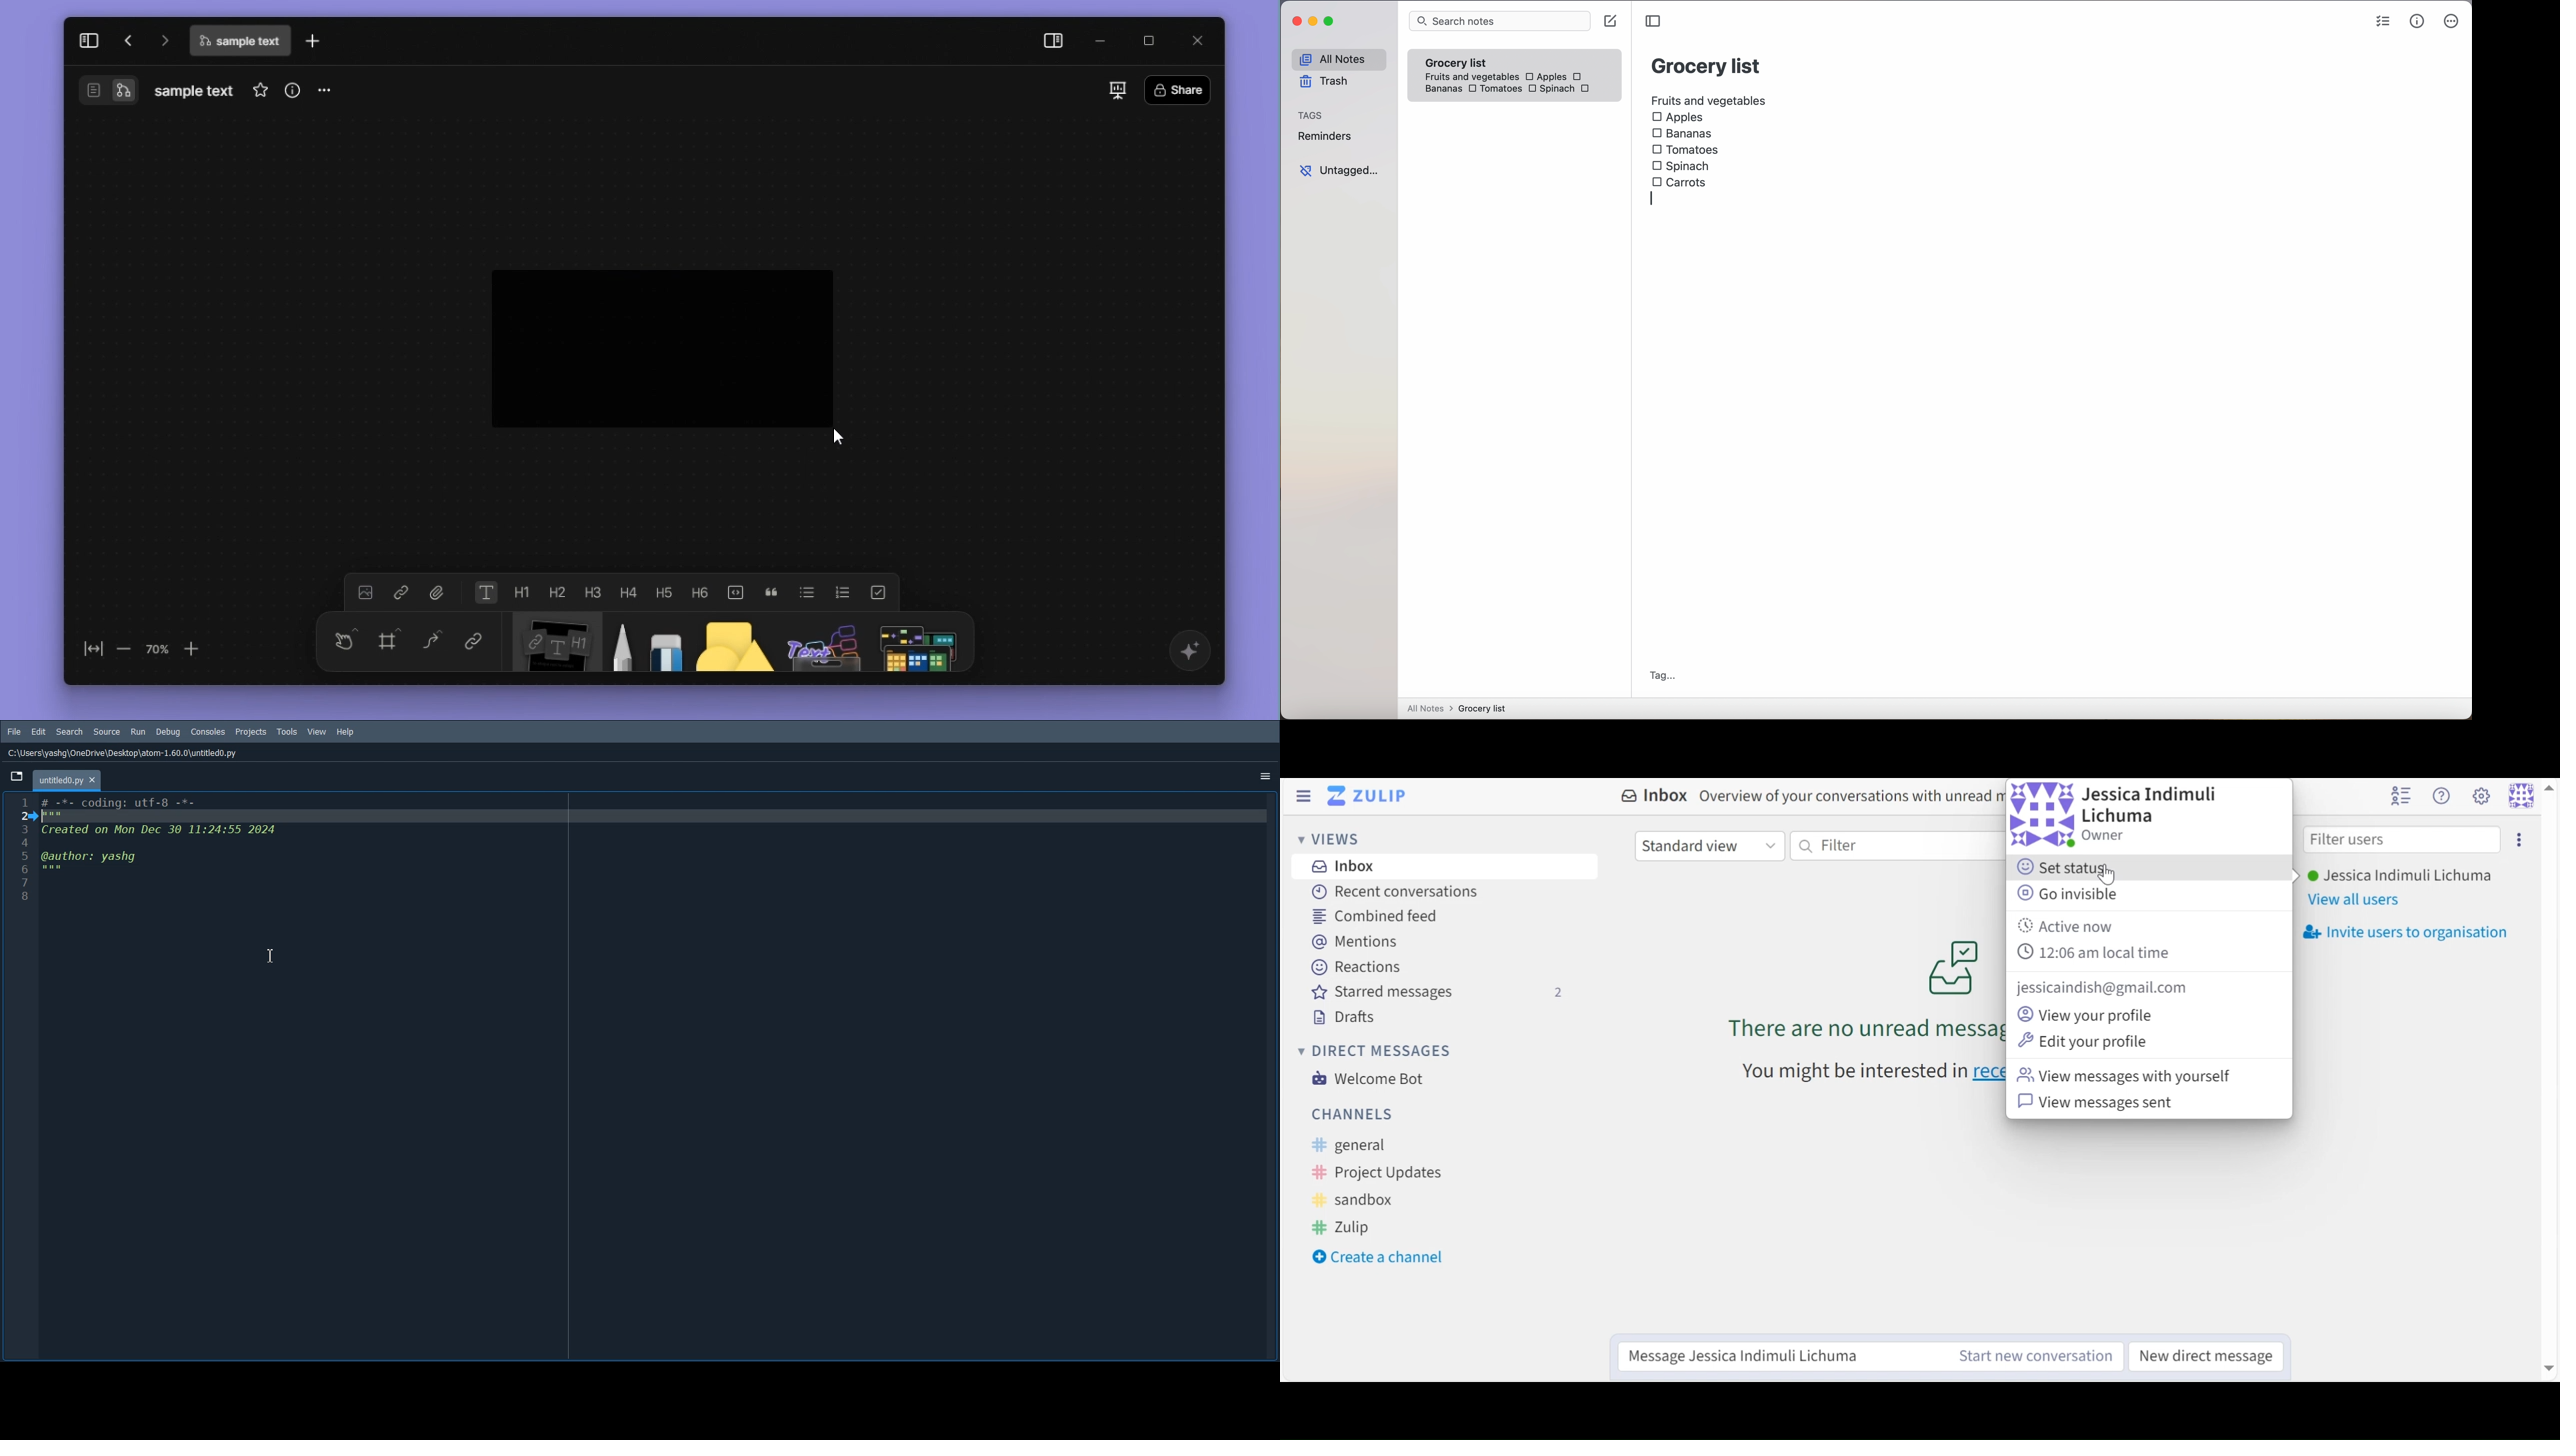  I want to click on New direct message, so click(2202, 1355).